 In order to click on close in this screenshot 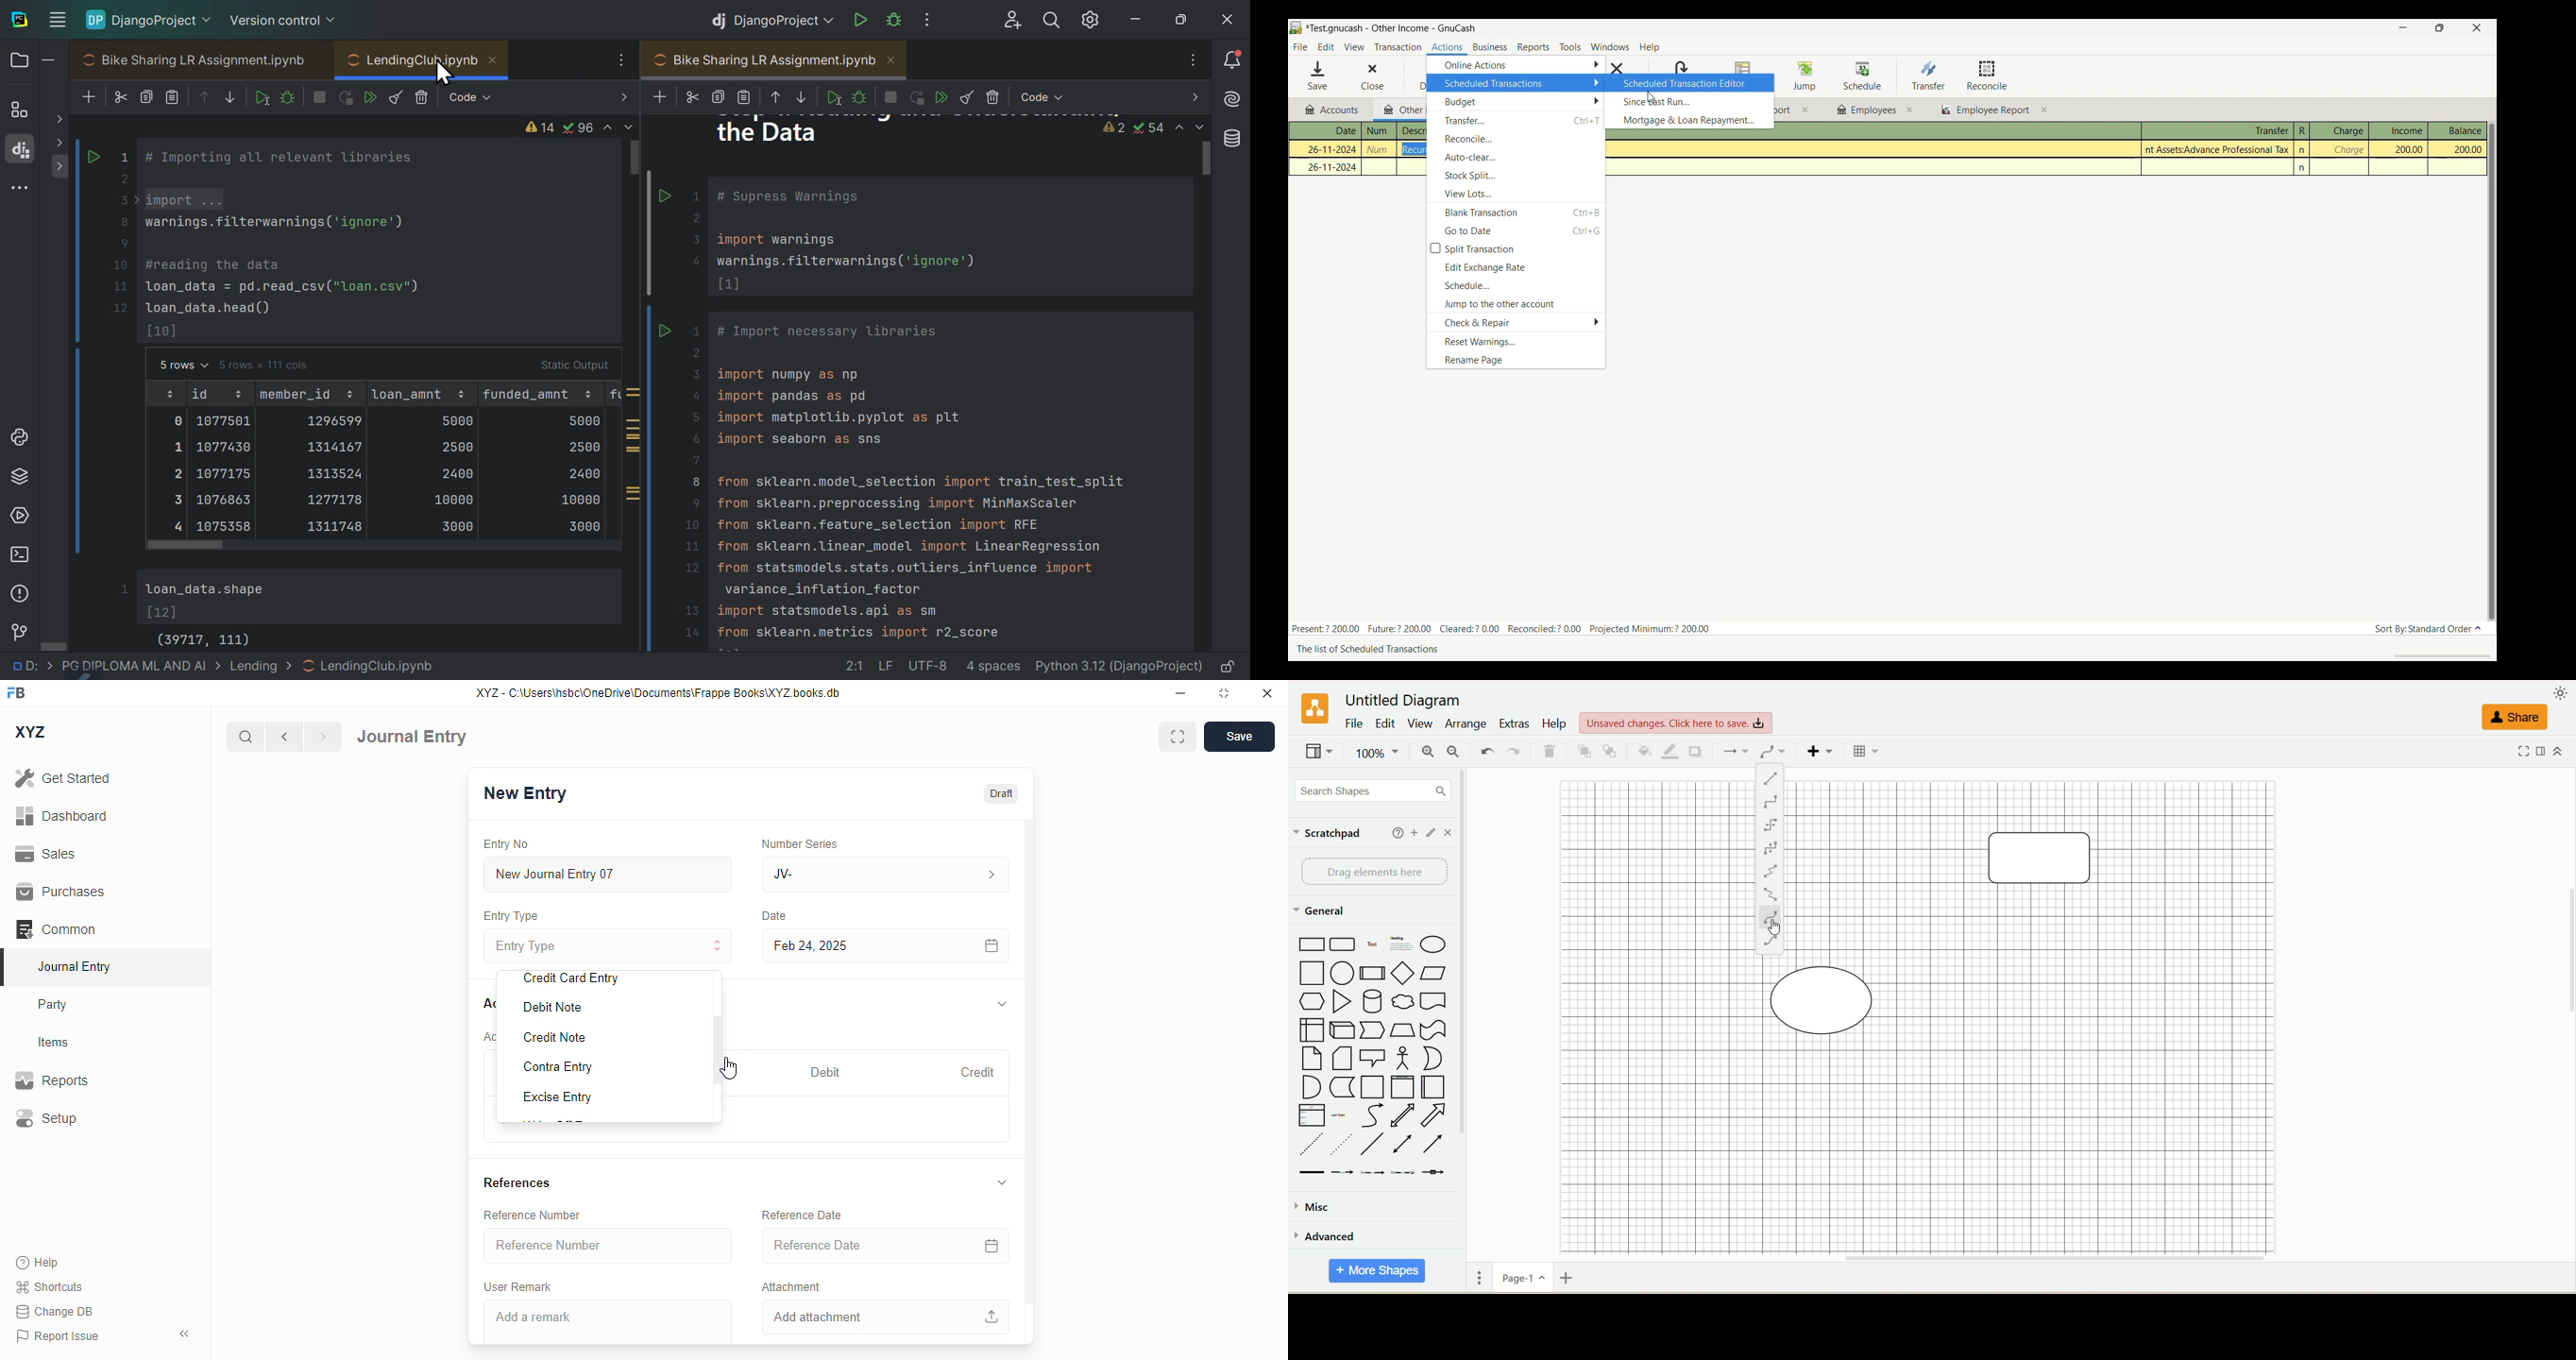, I will do `click(1909, 110)`.